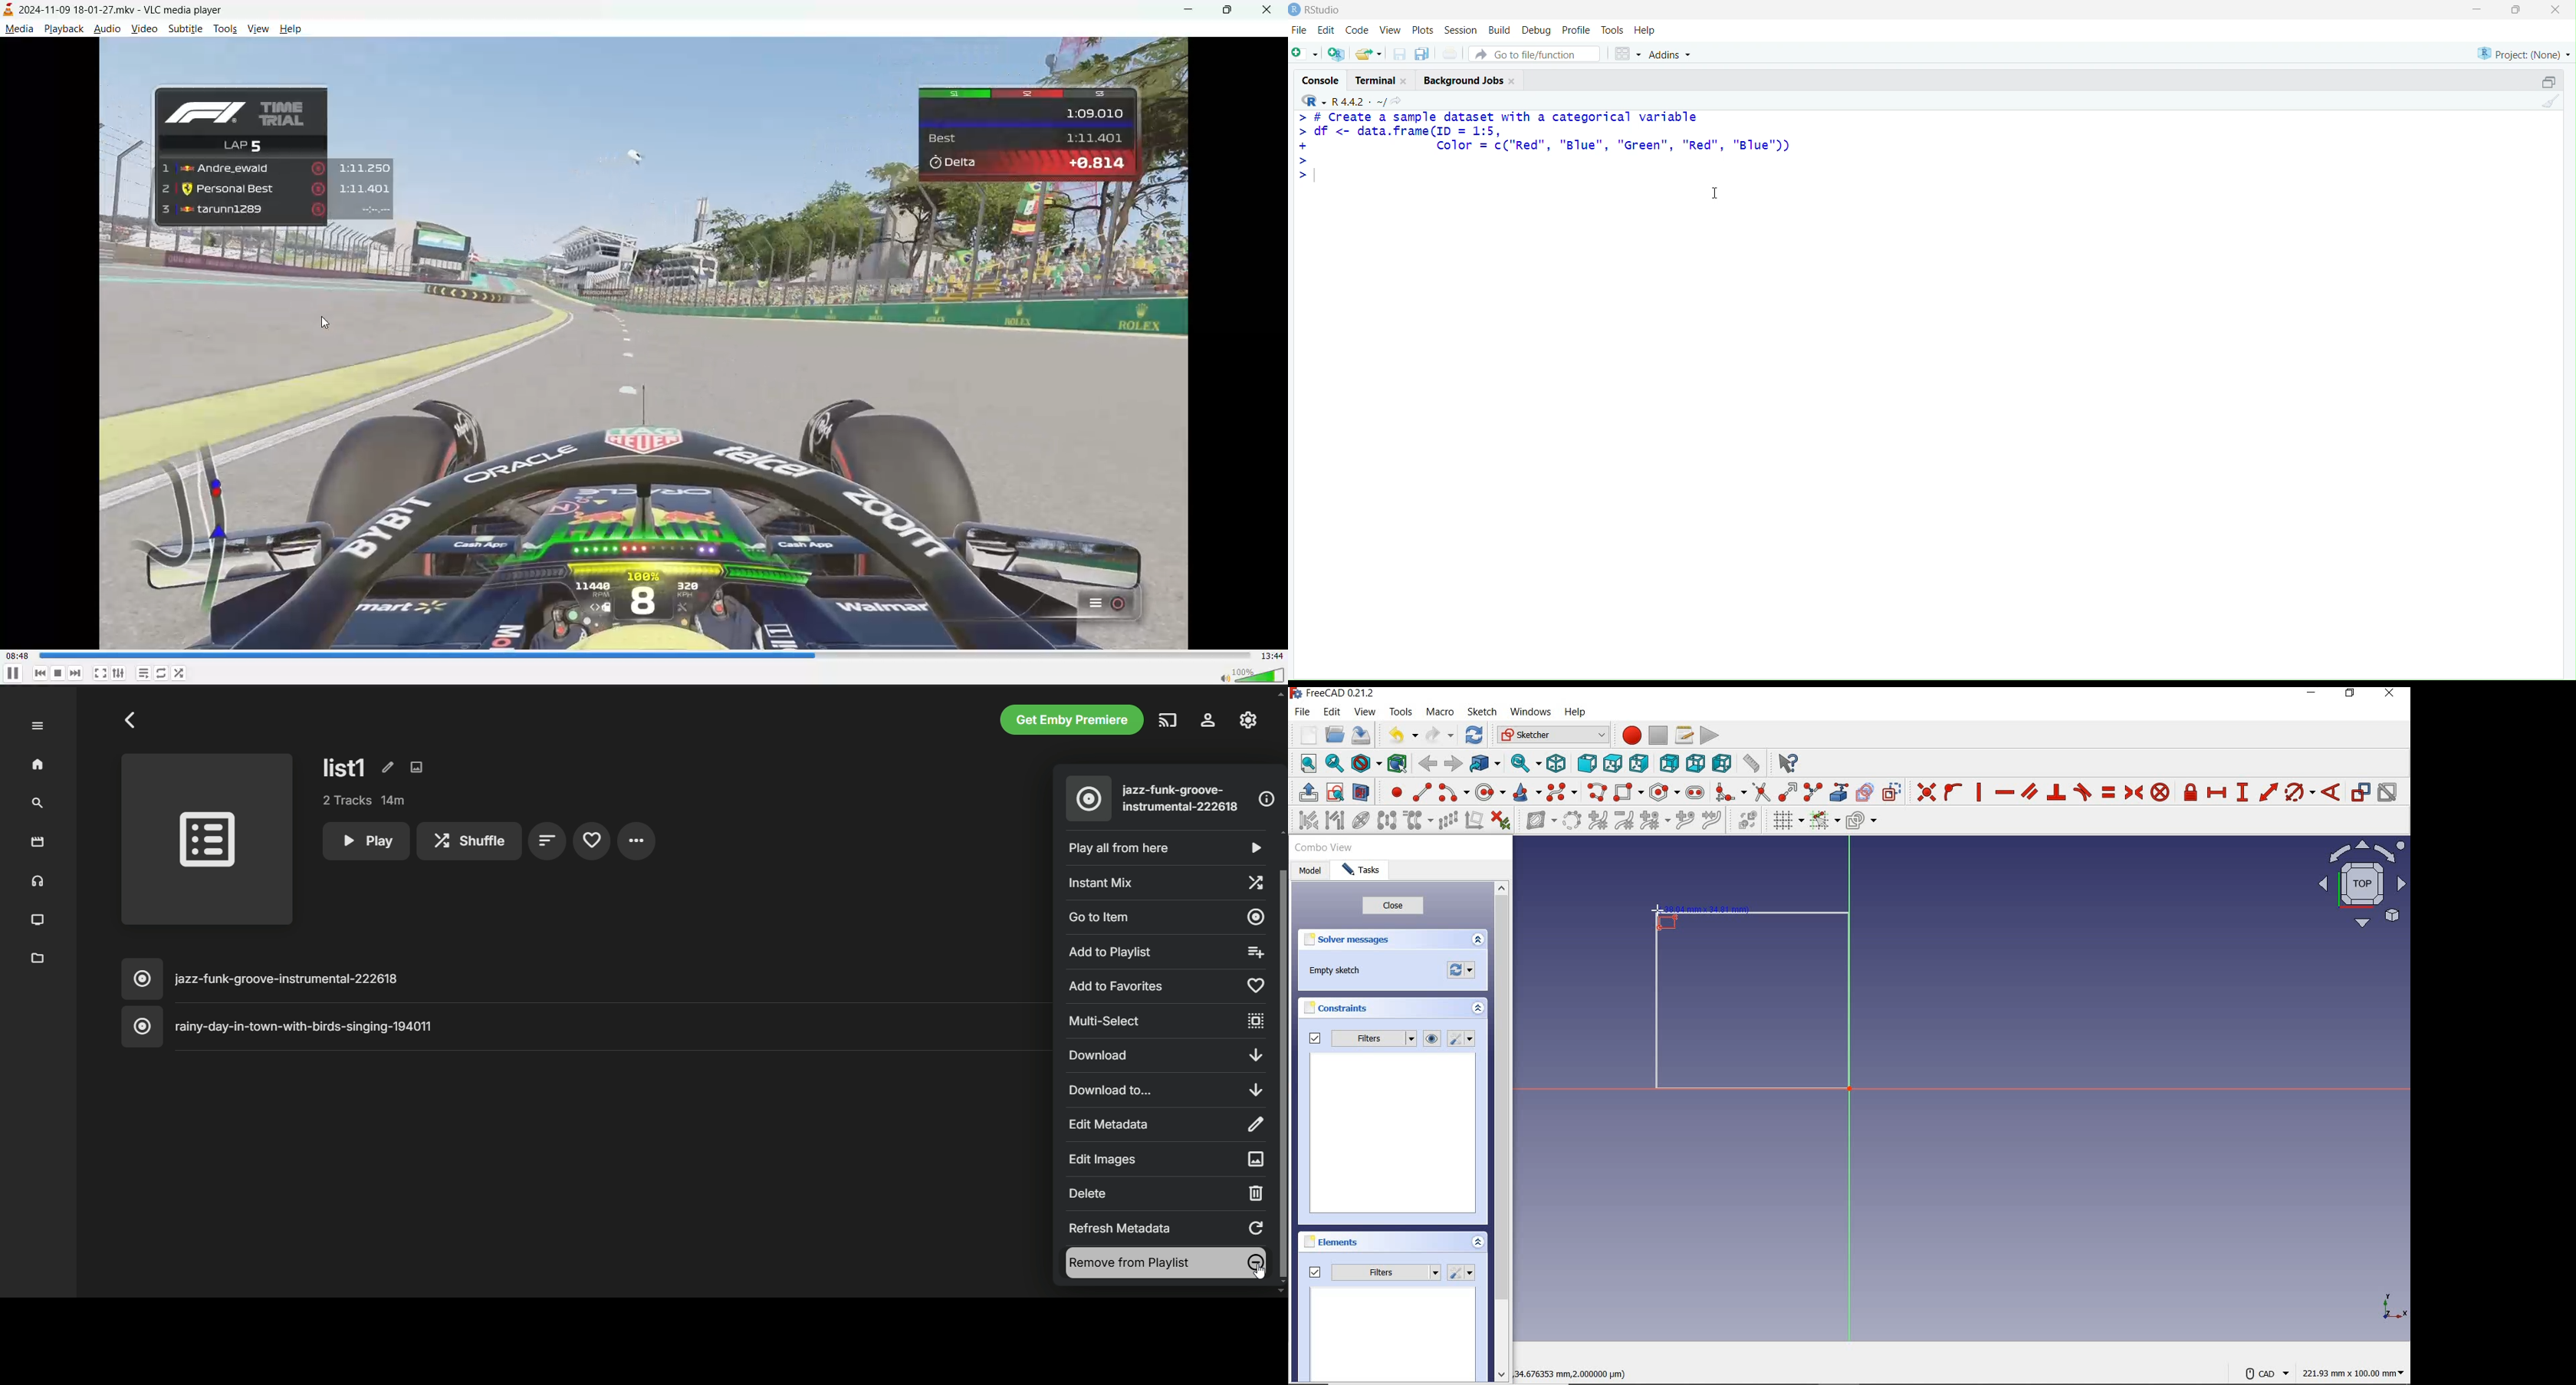 This screenshot has height=1400, width=2576. Describe the element at coordinates (1324, 850) in the screenshot. I see `combo view` at that location.